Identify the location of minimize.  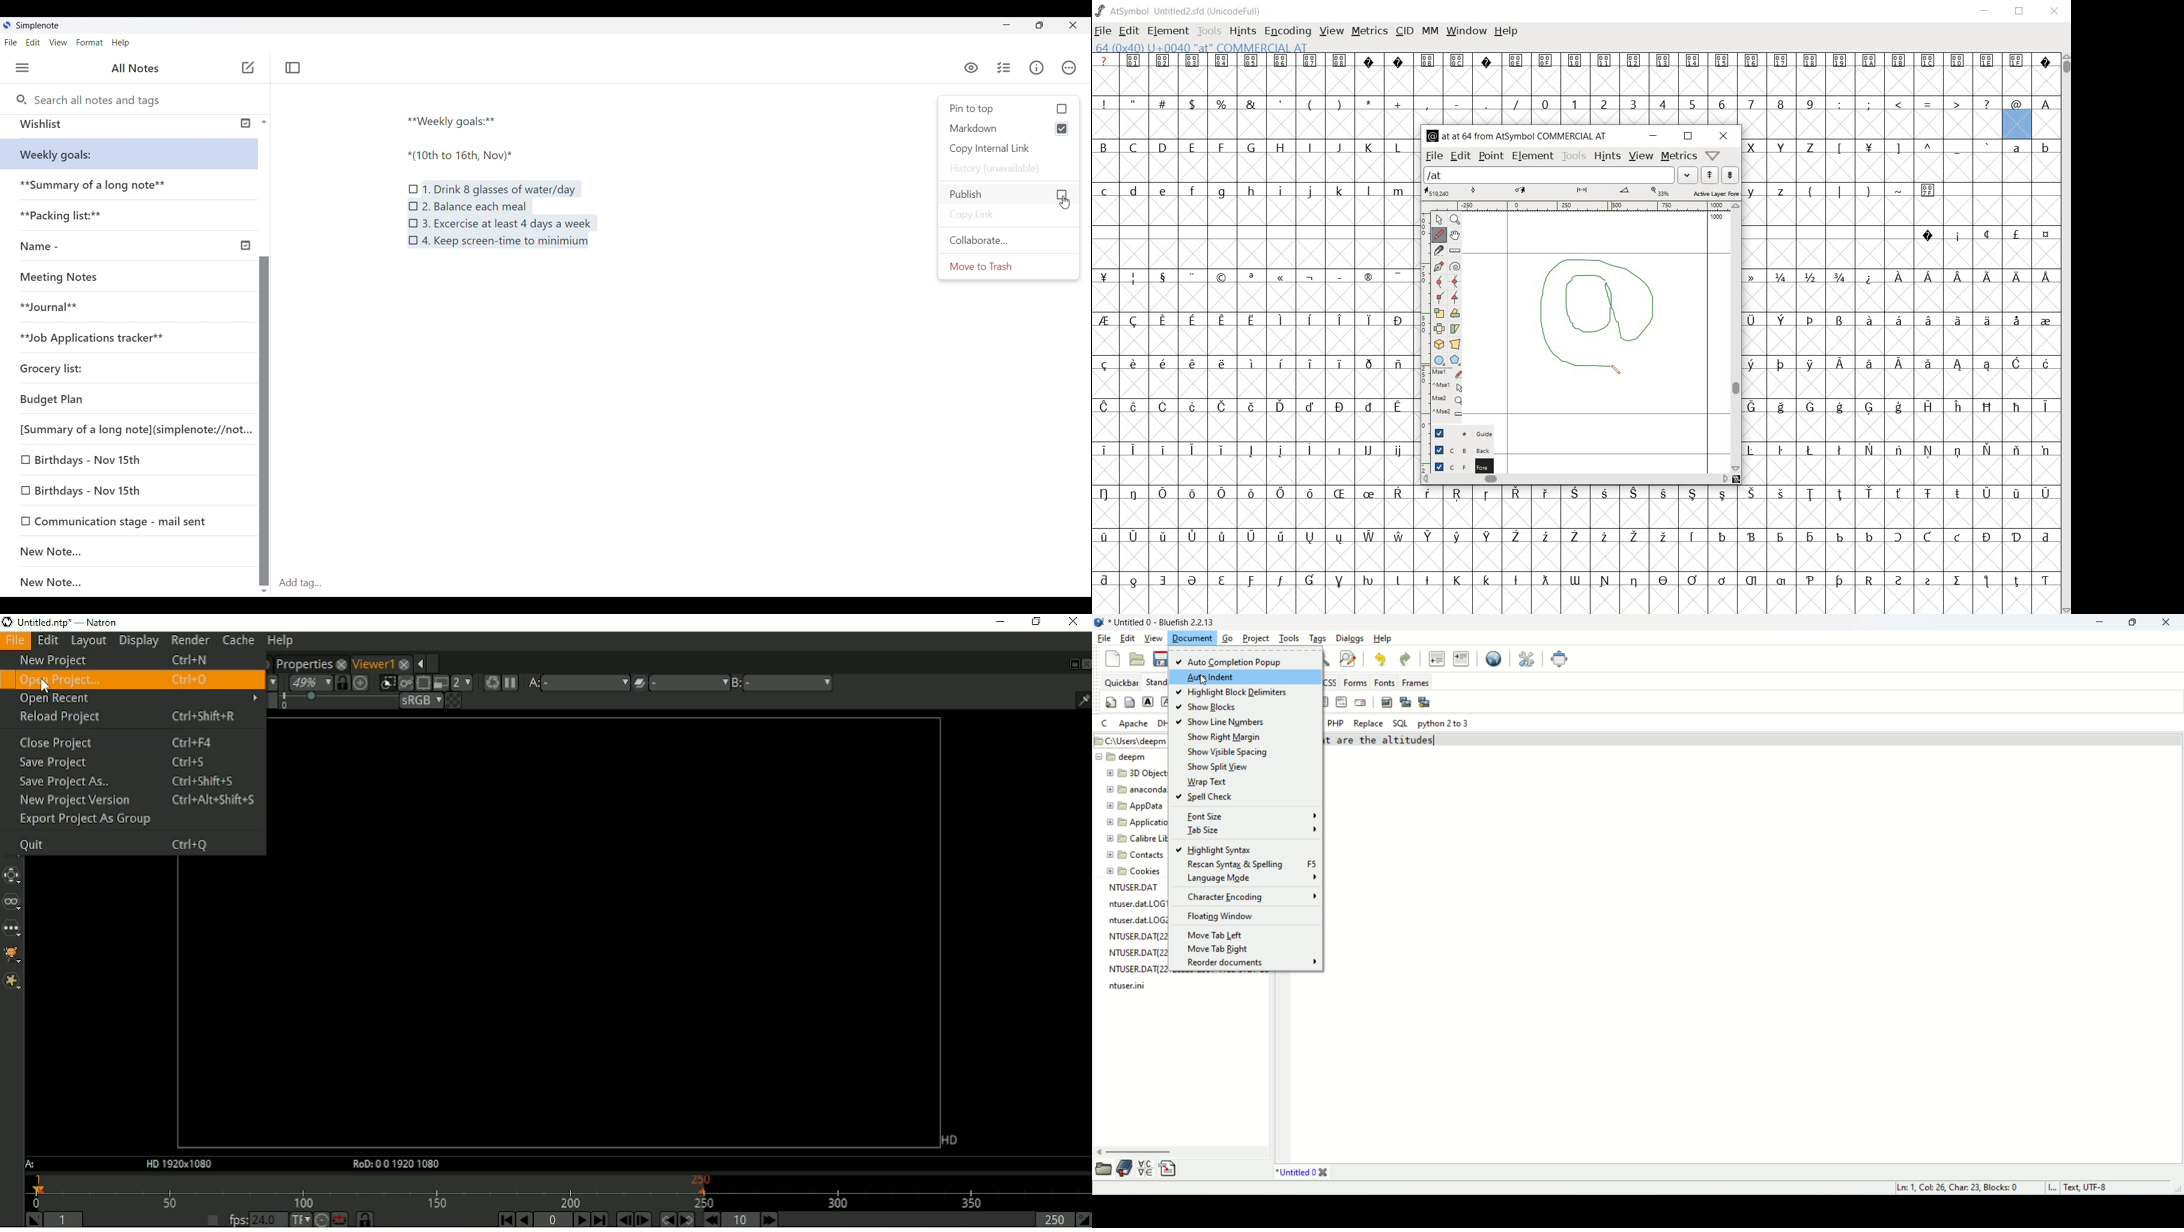
(2097, 623).